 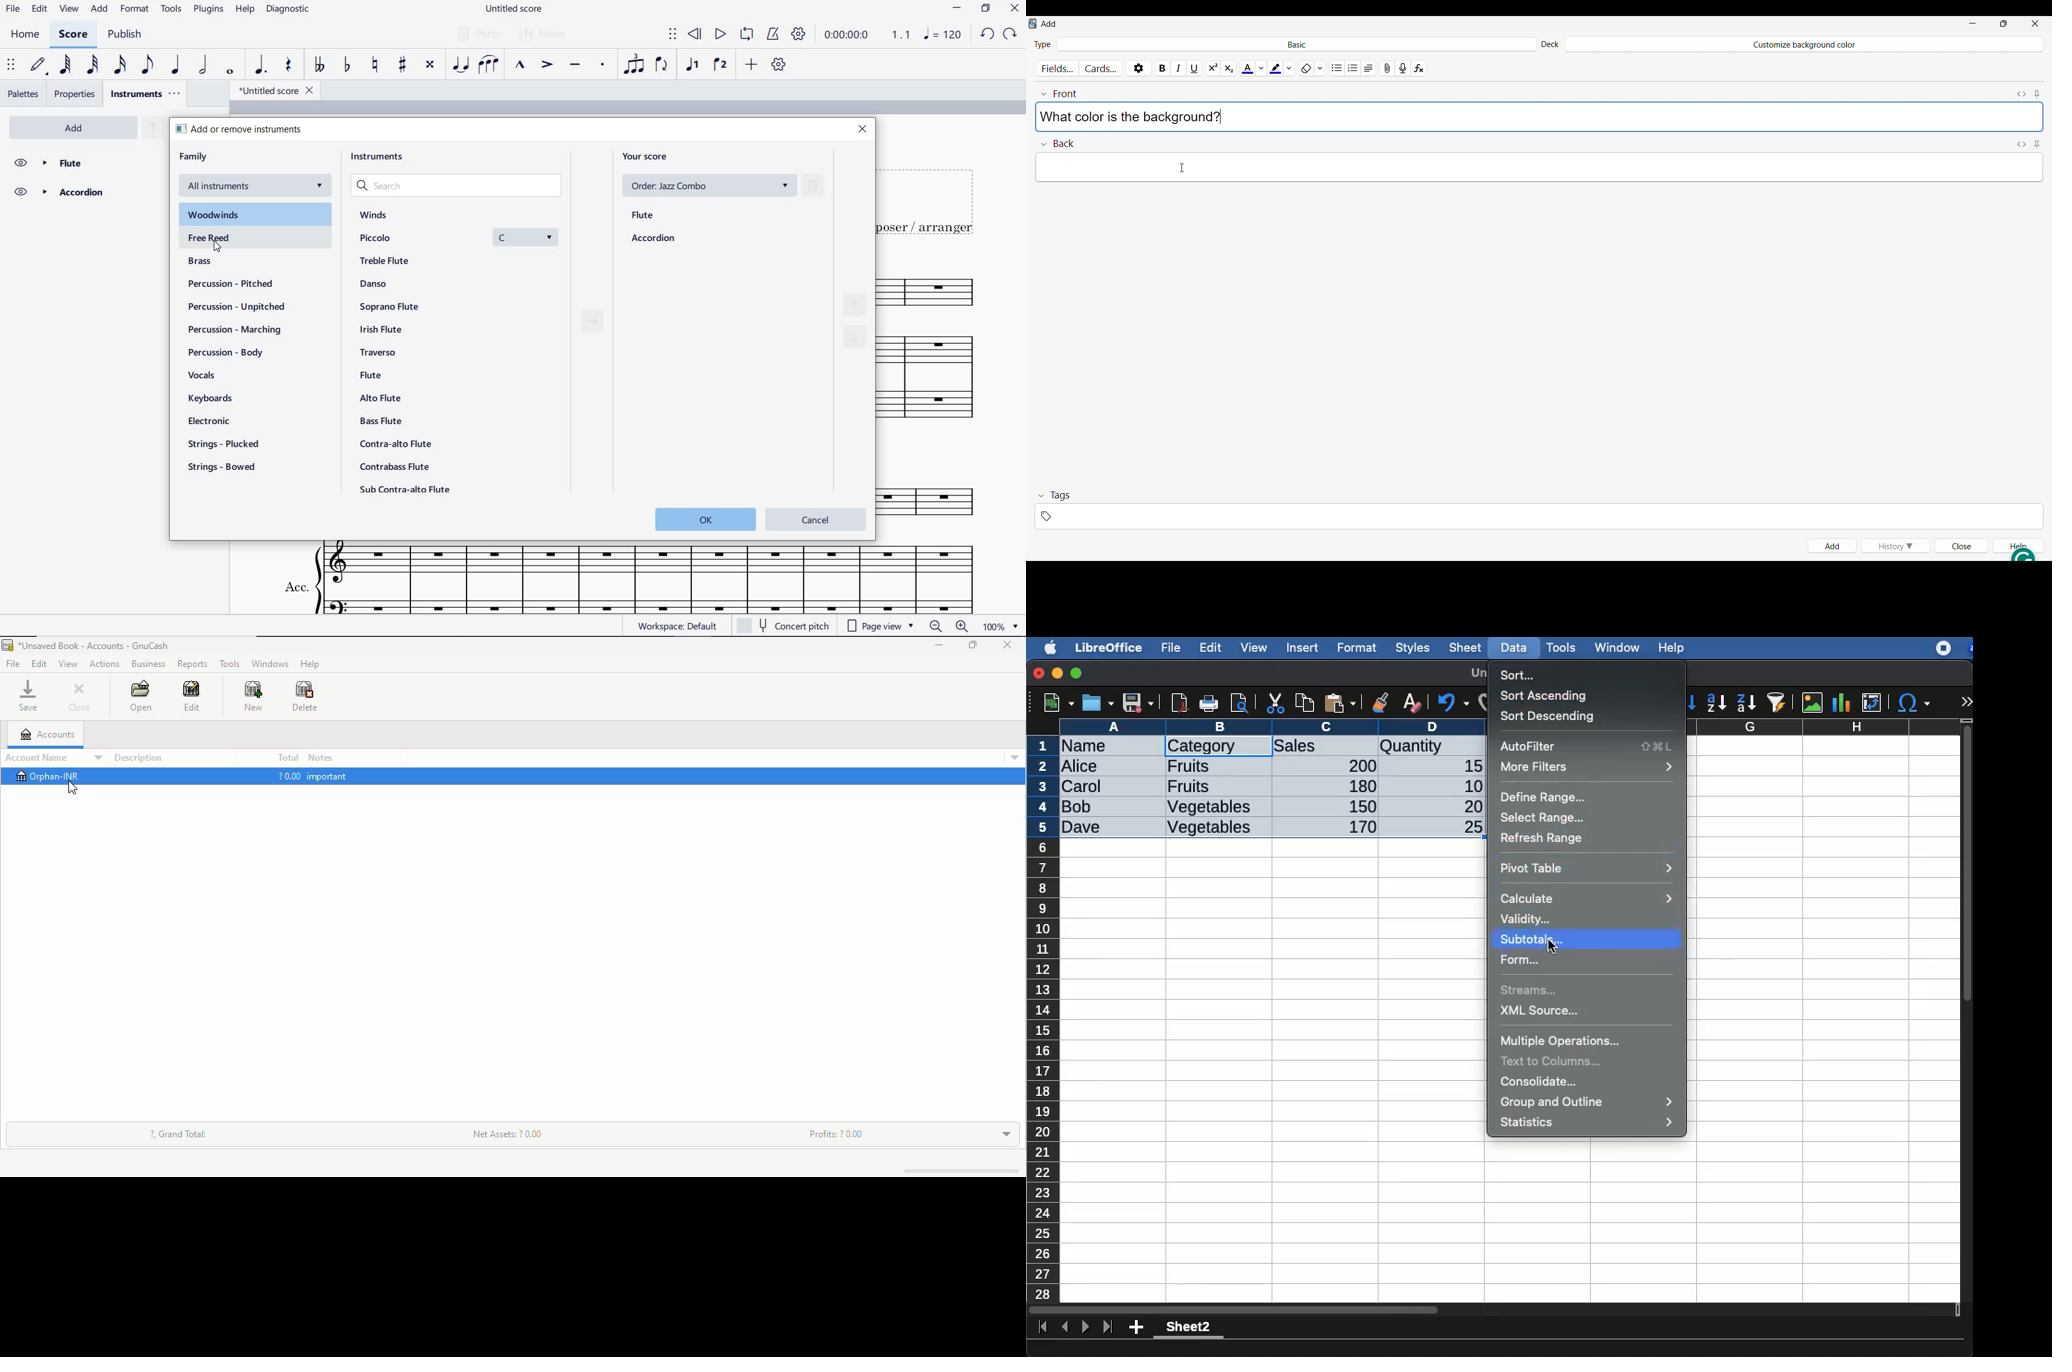 What do you see at coordinates (1289, 66) in the screenshot?
I see `Highlight color options` at bounding box center [1289, 66].